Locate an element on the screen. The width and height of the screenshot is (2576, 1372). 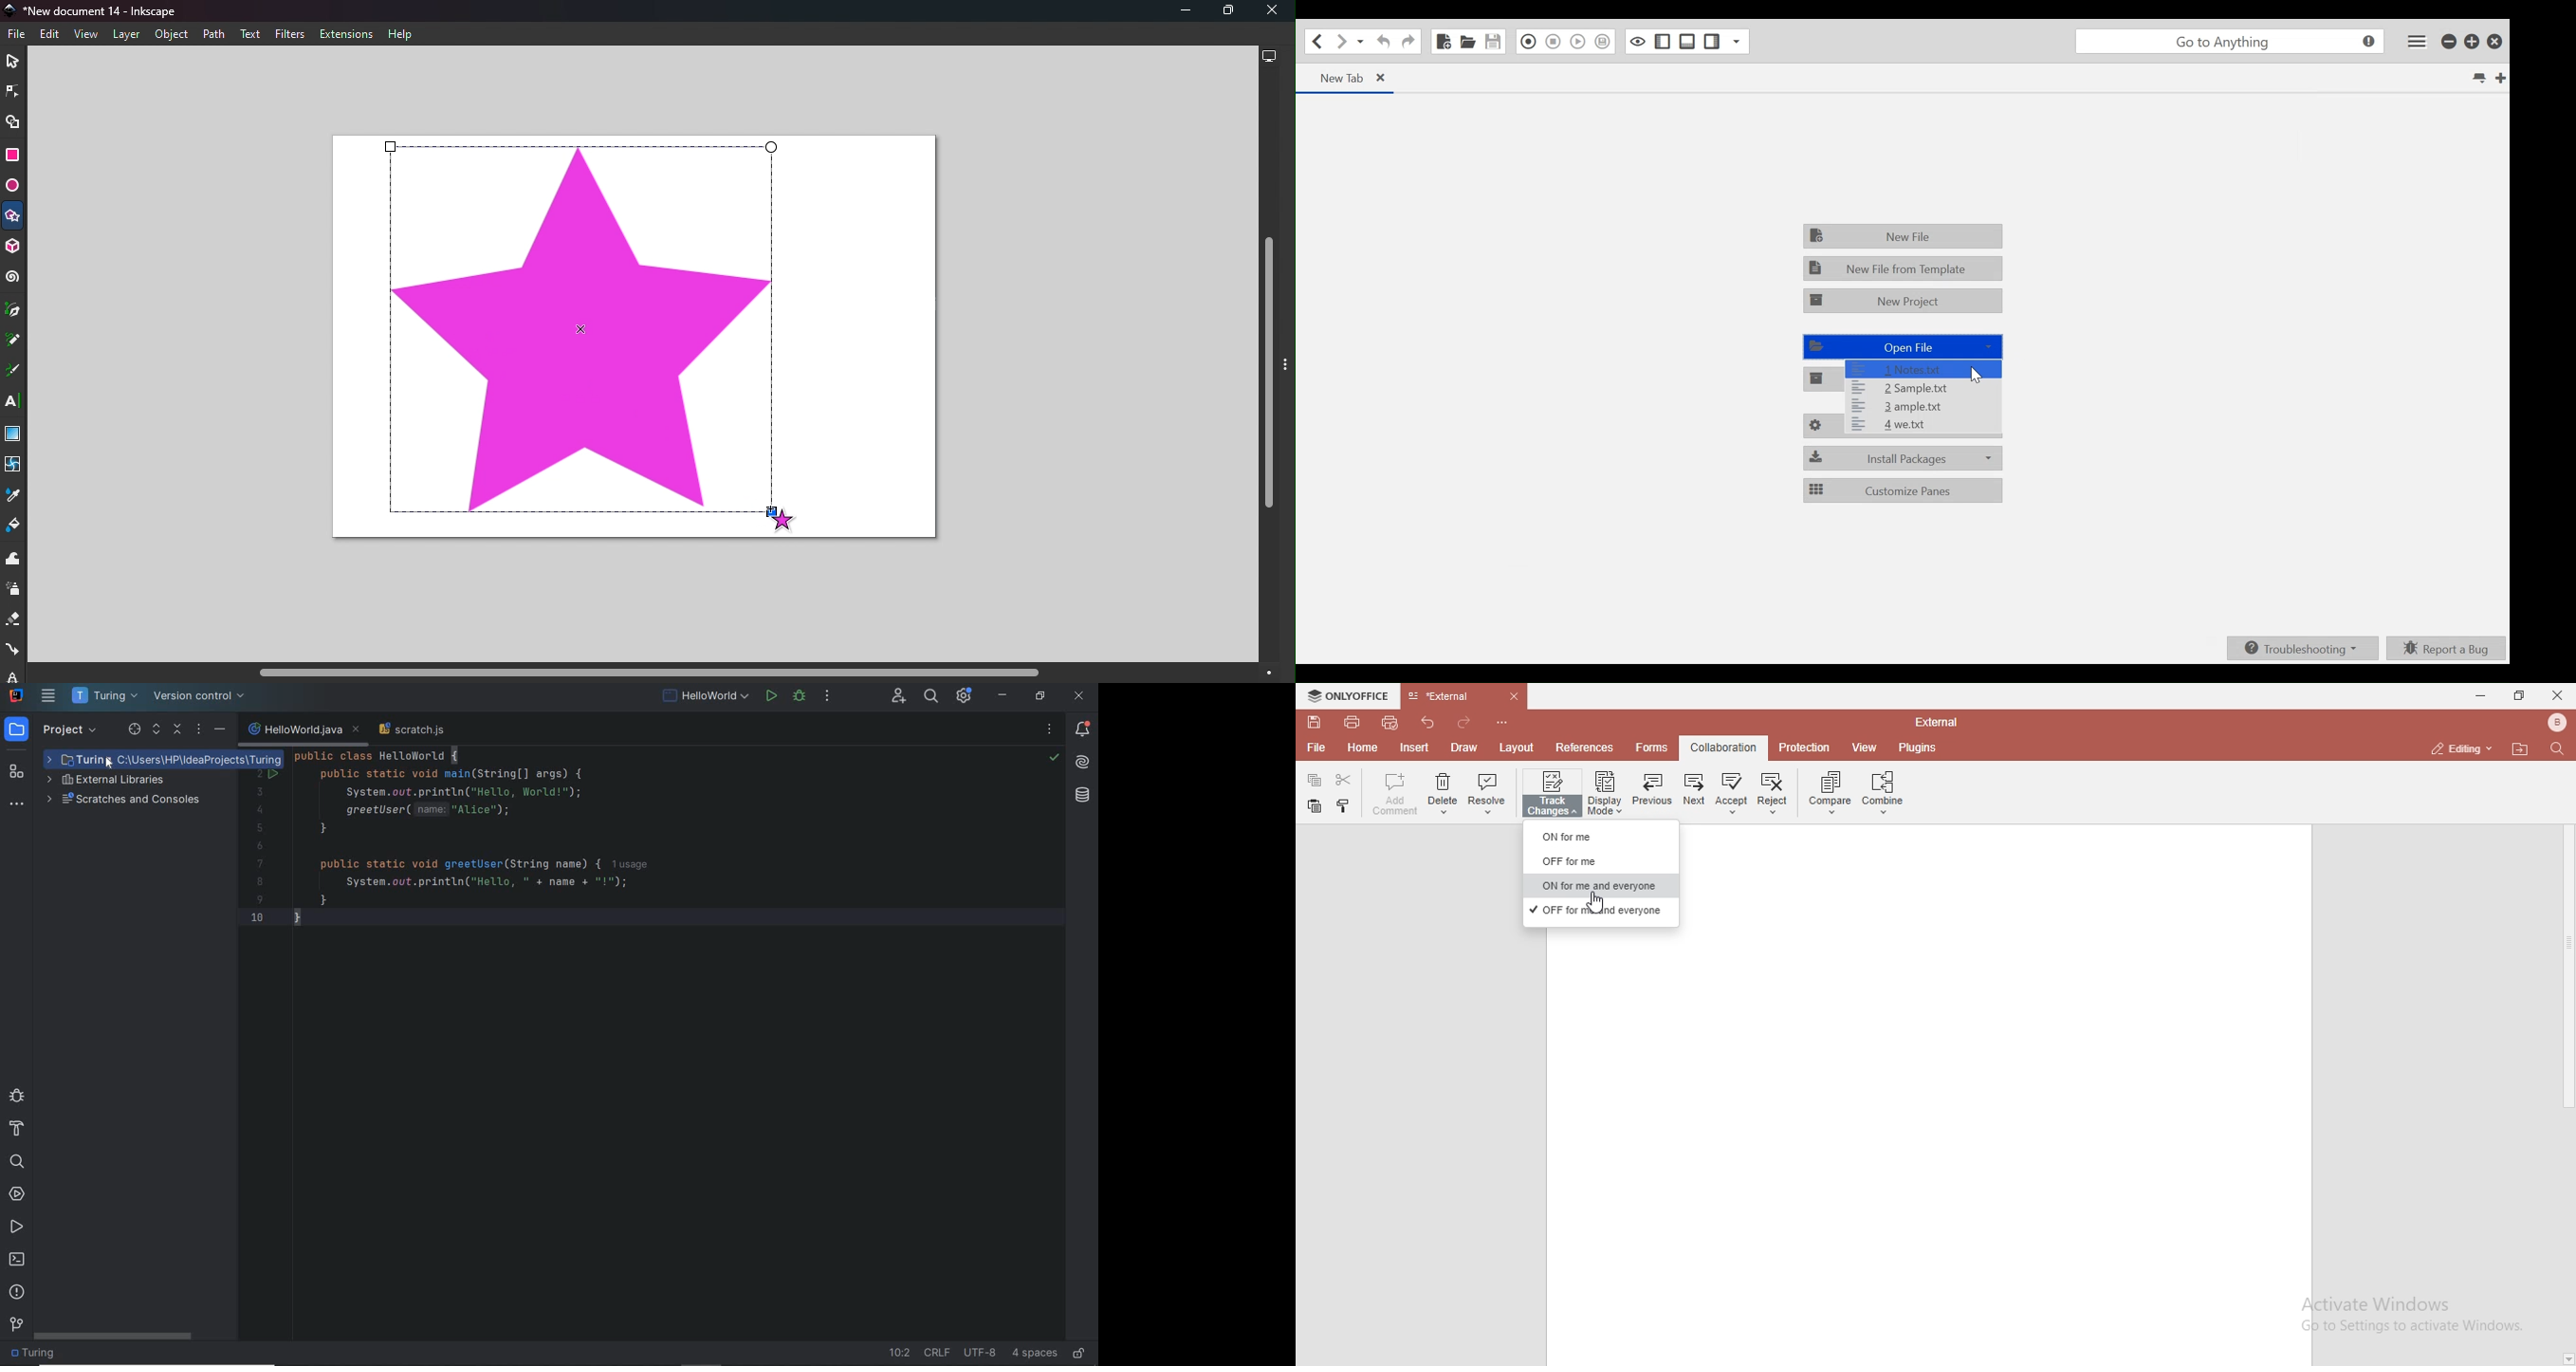
Text tool is located at coordinates (14, 402).